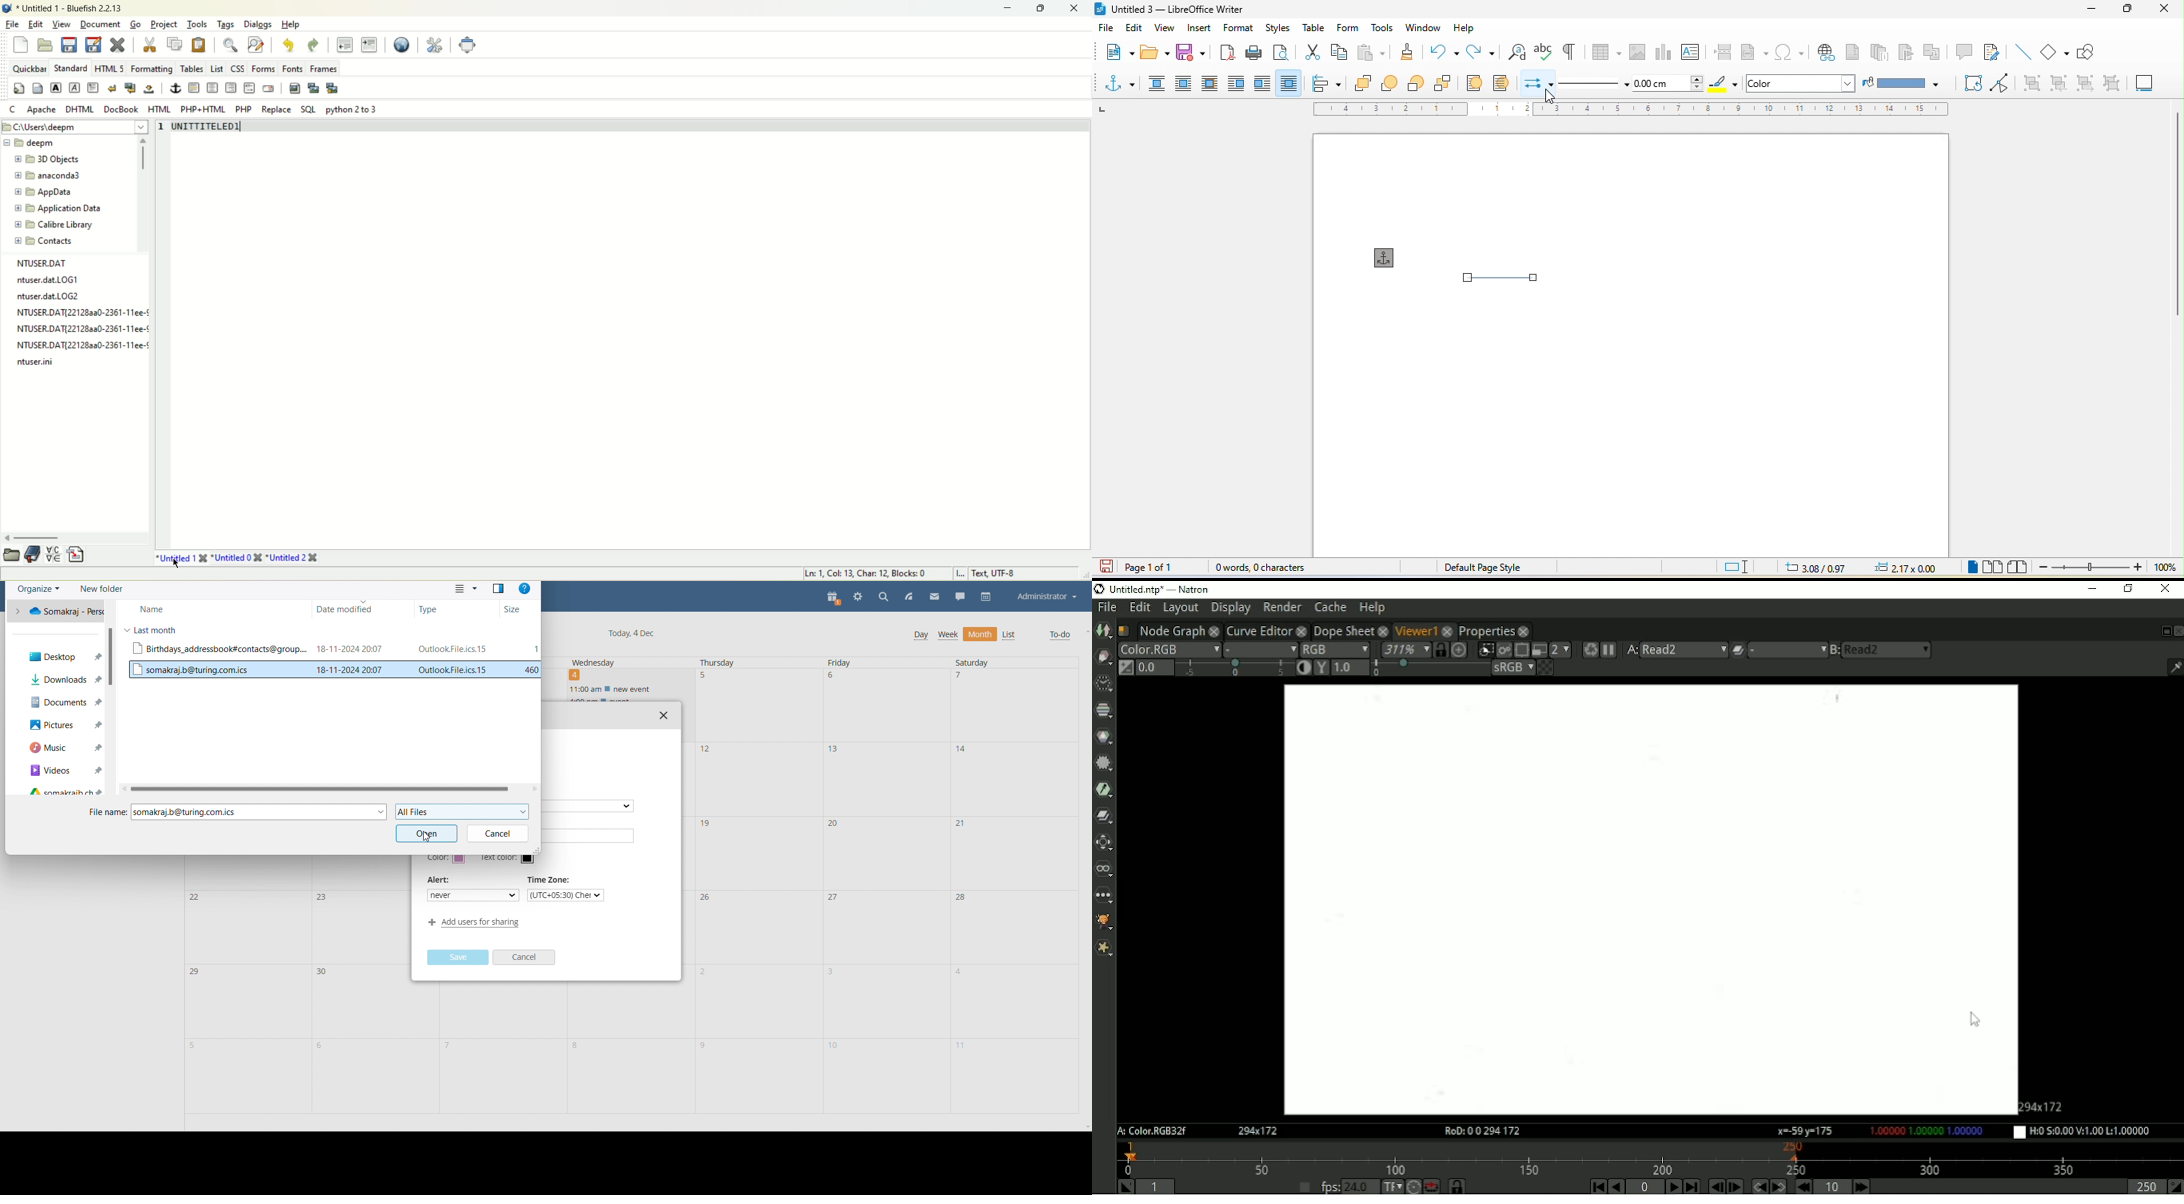  Describe the element at coordinates (37, 88) in the screenshot. I see `body` at that location.